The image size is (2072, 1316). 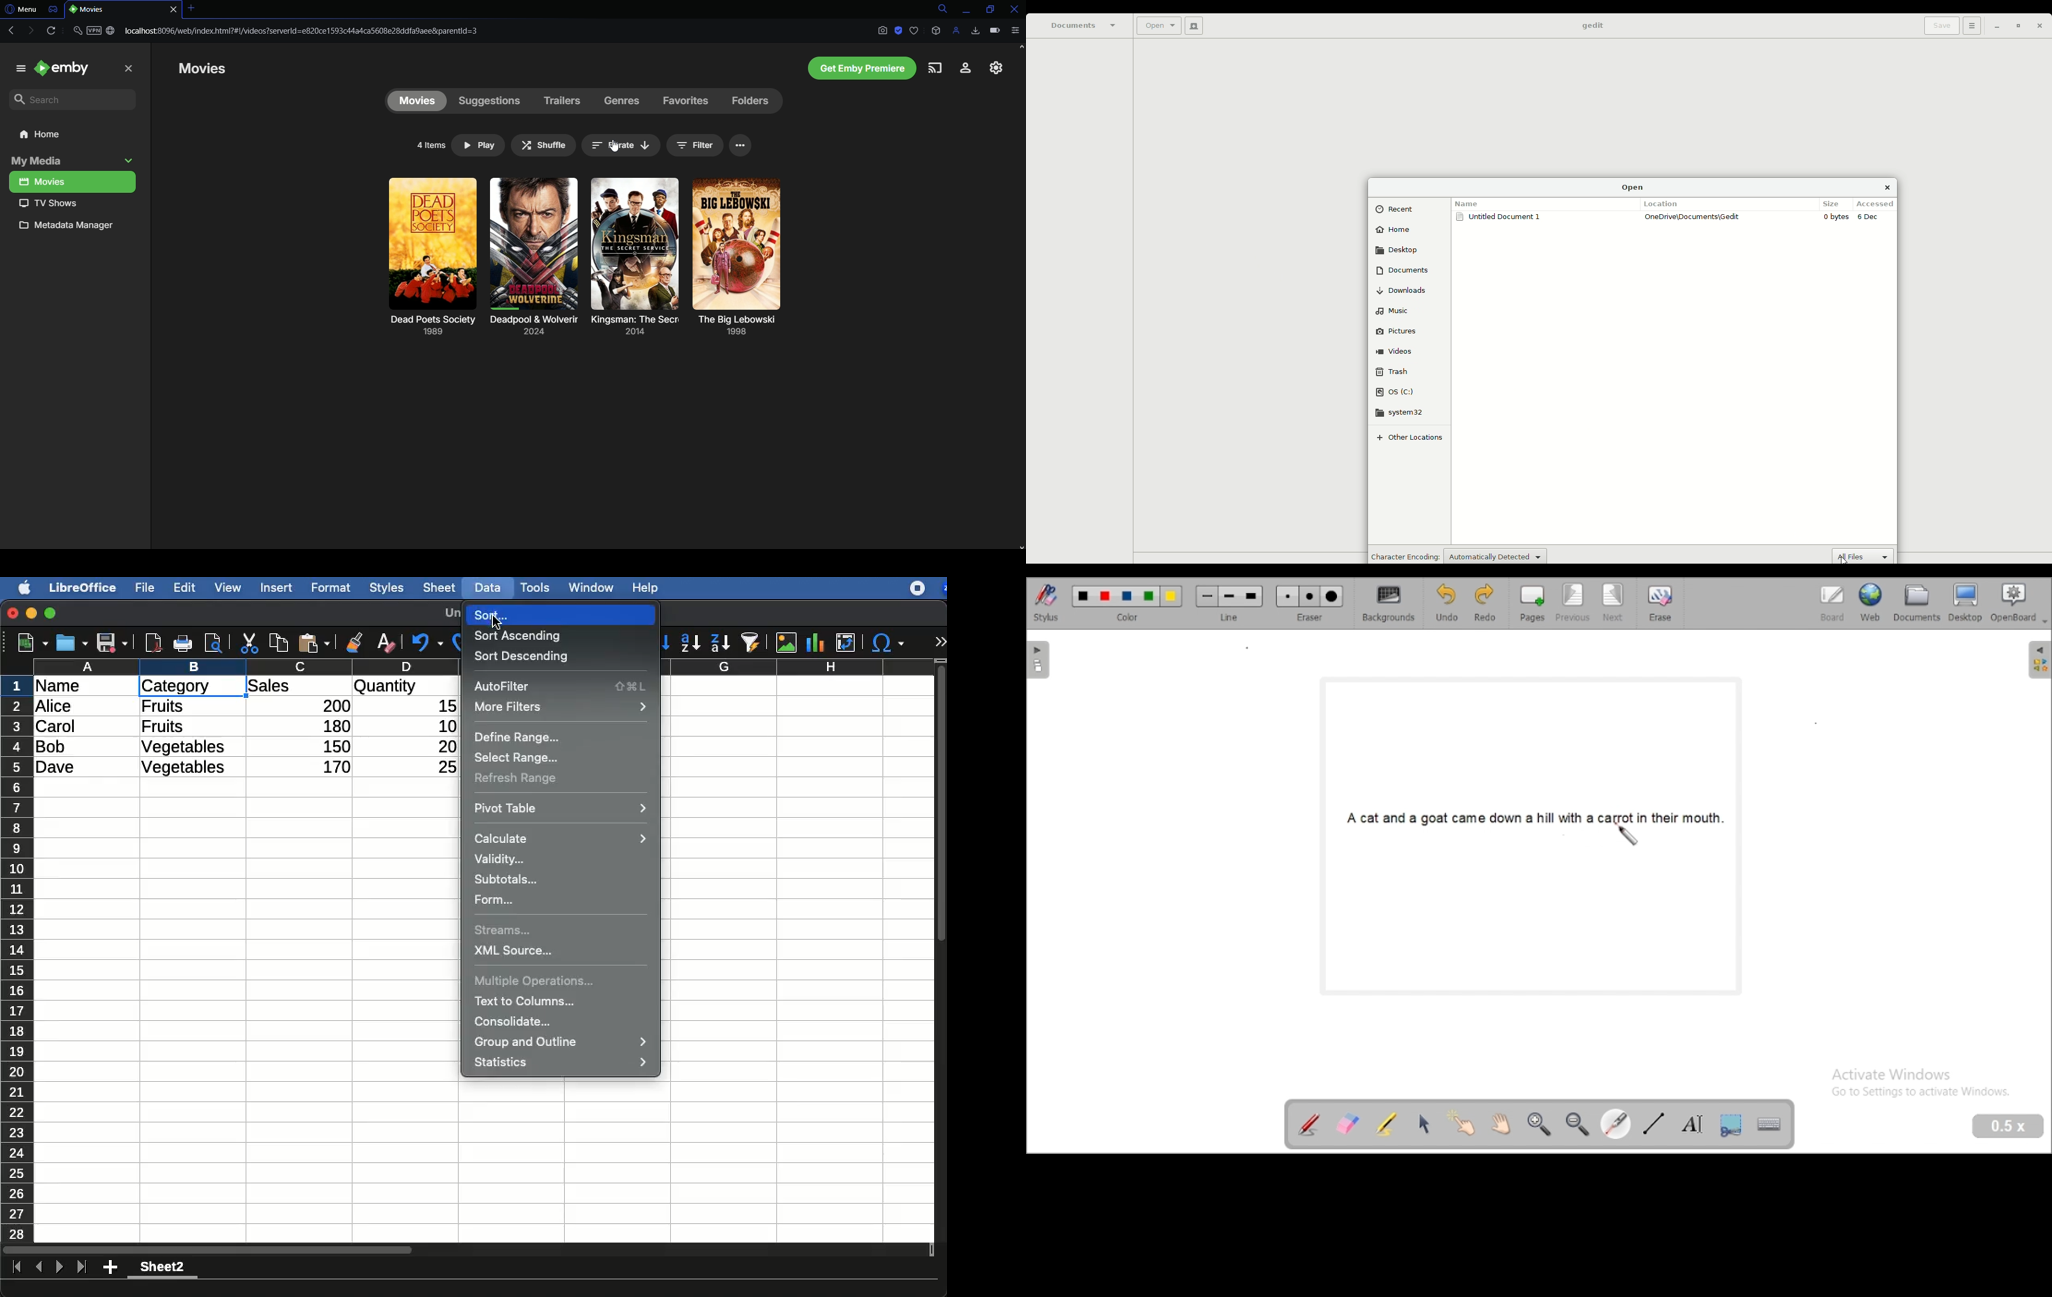 I want to click on expand, so click(x=940, y=642).